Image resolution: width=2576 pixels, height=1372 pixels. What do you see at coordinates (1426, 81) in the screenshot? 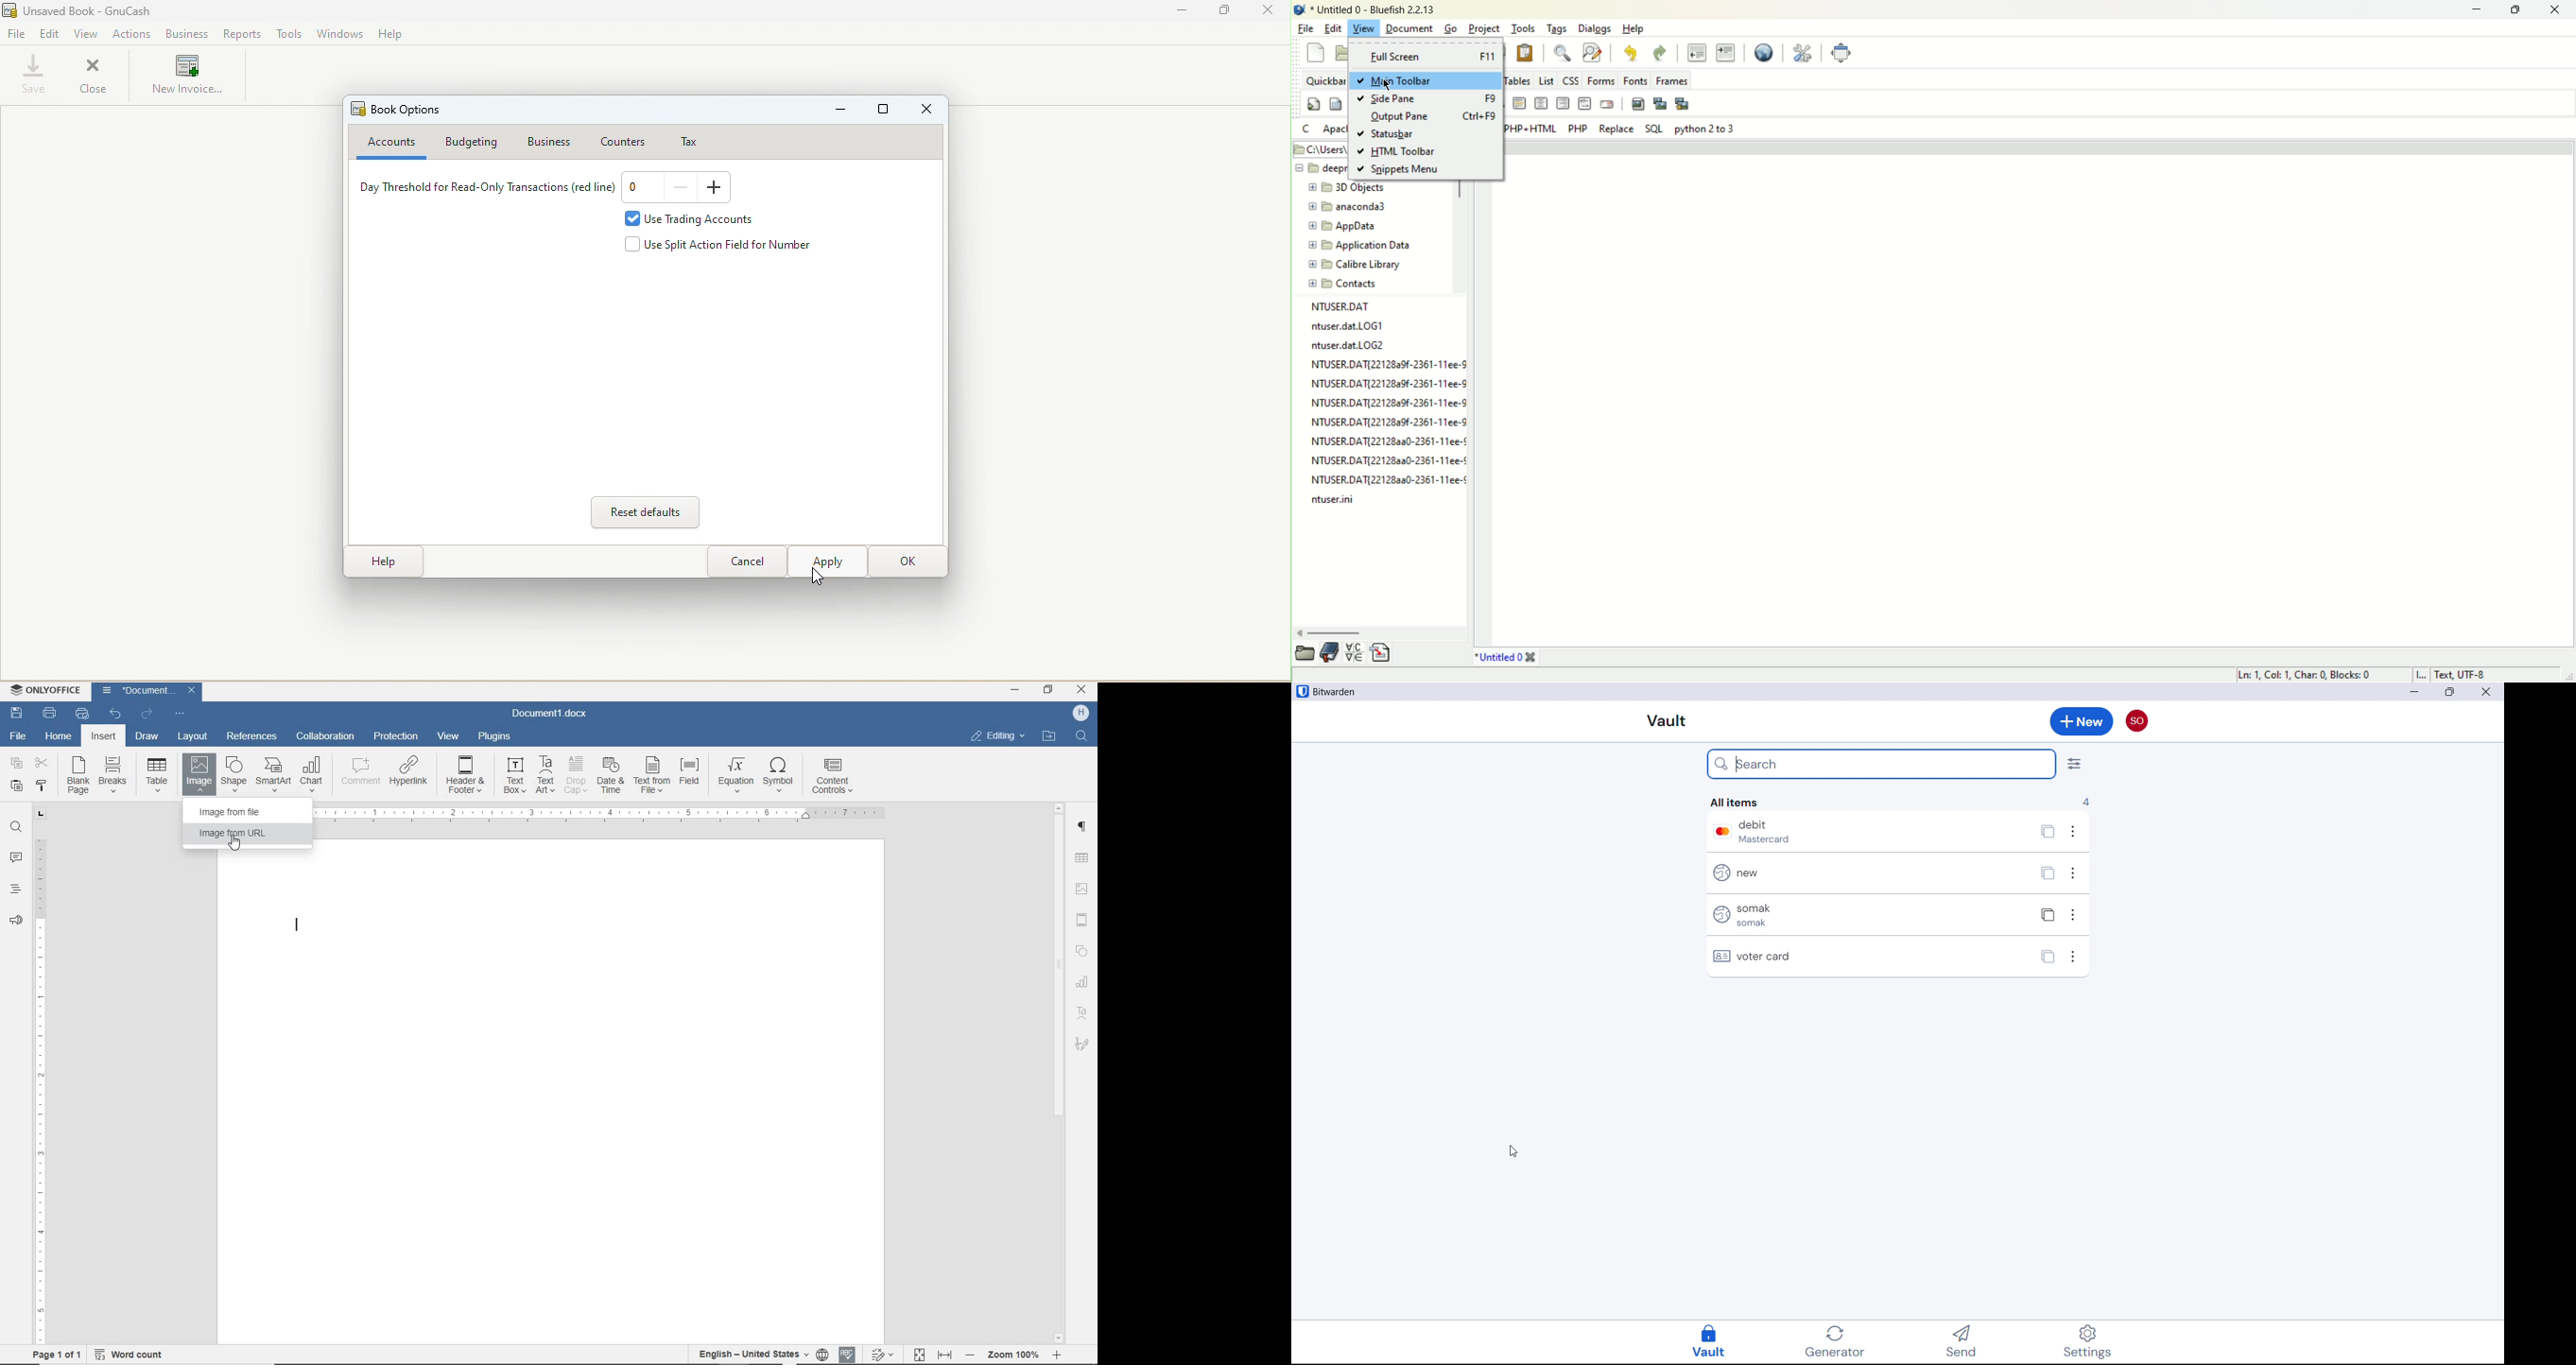
I see `main toolbar` at bounding box center [1426, 81].